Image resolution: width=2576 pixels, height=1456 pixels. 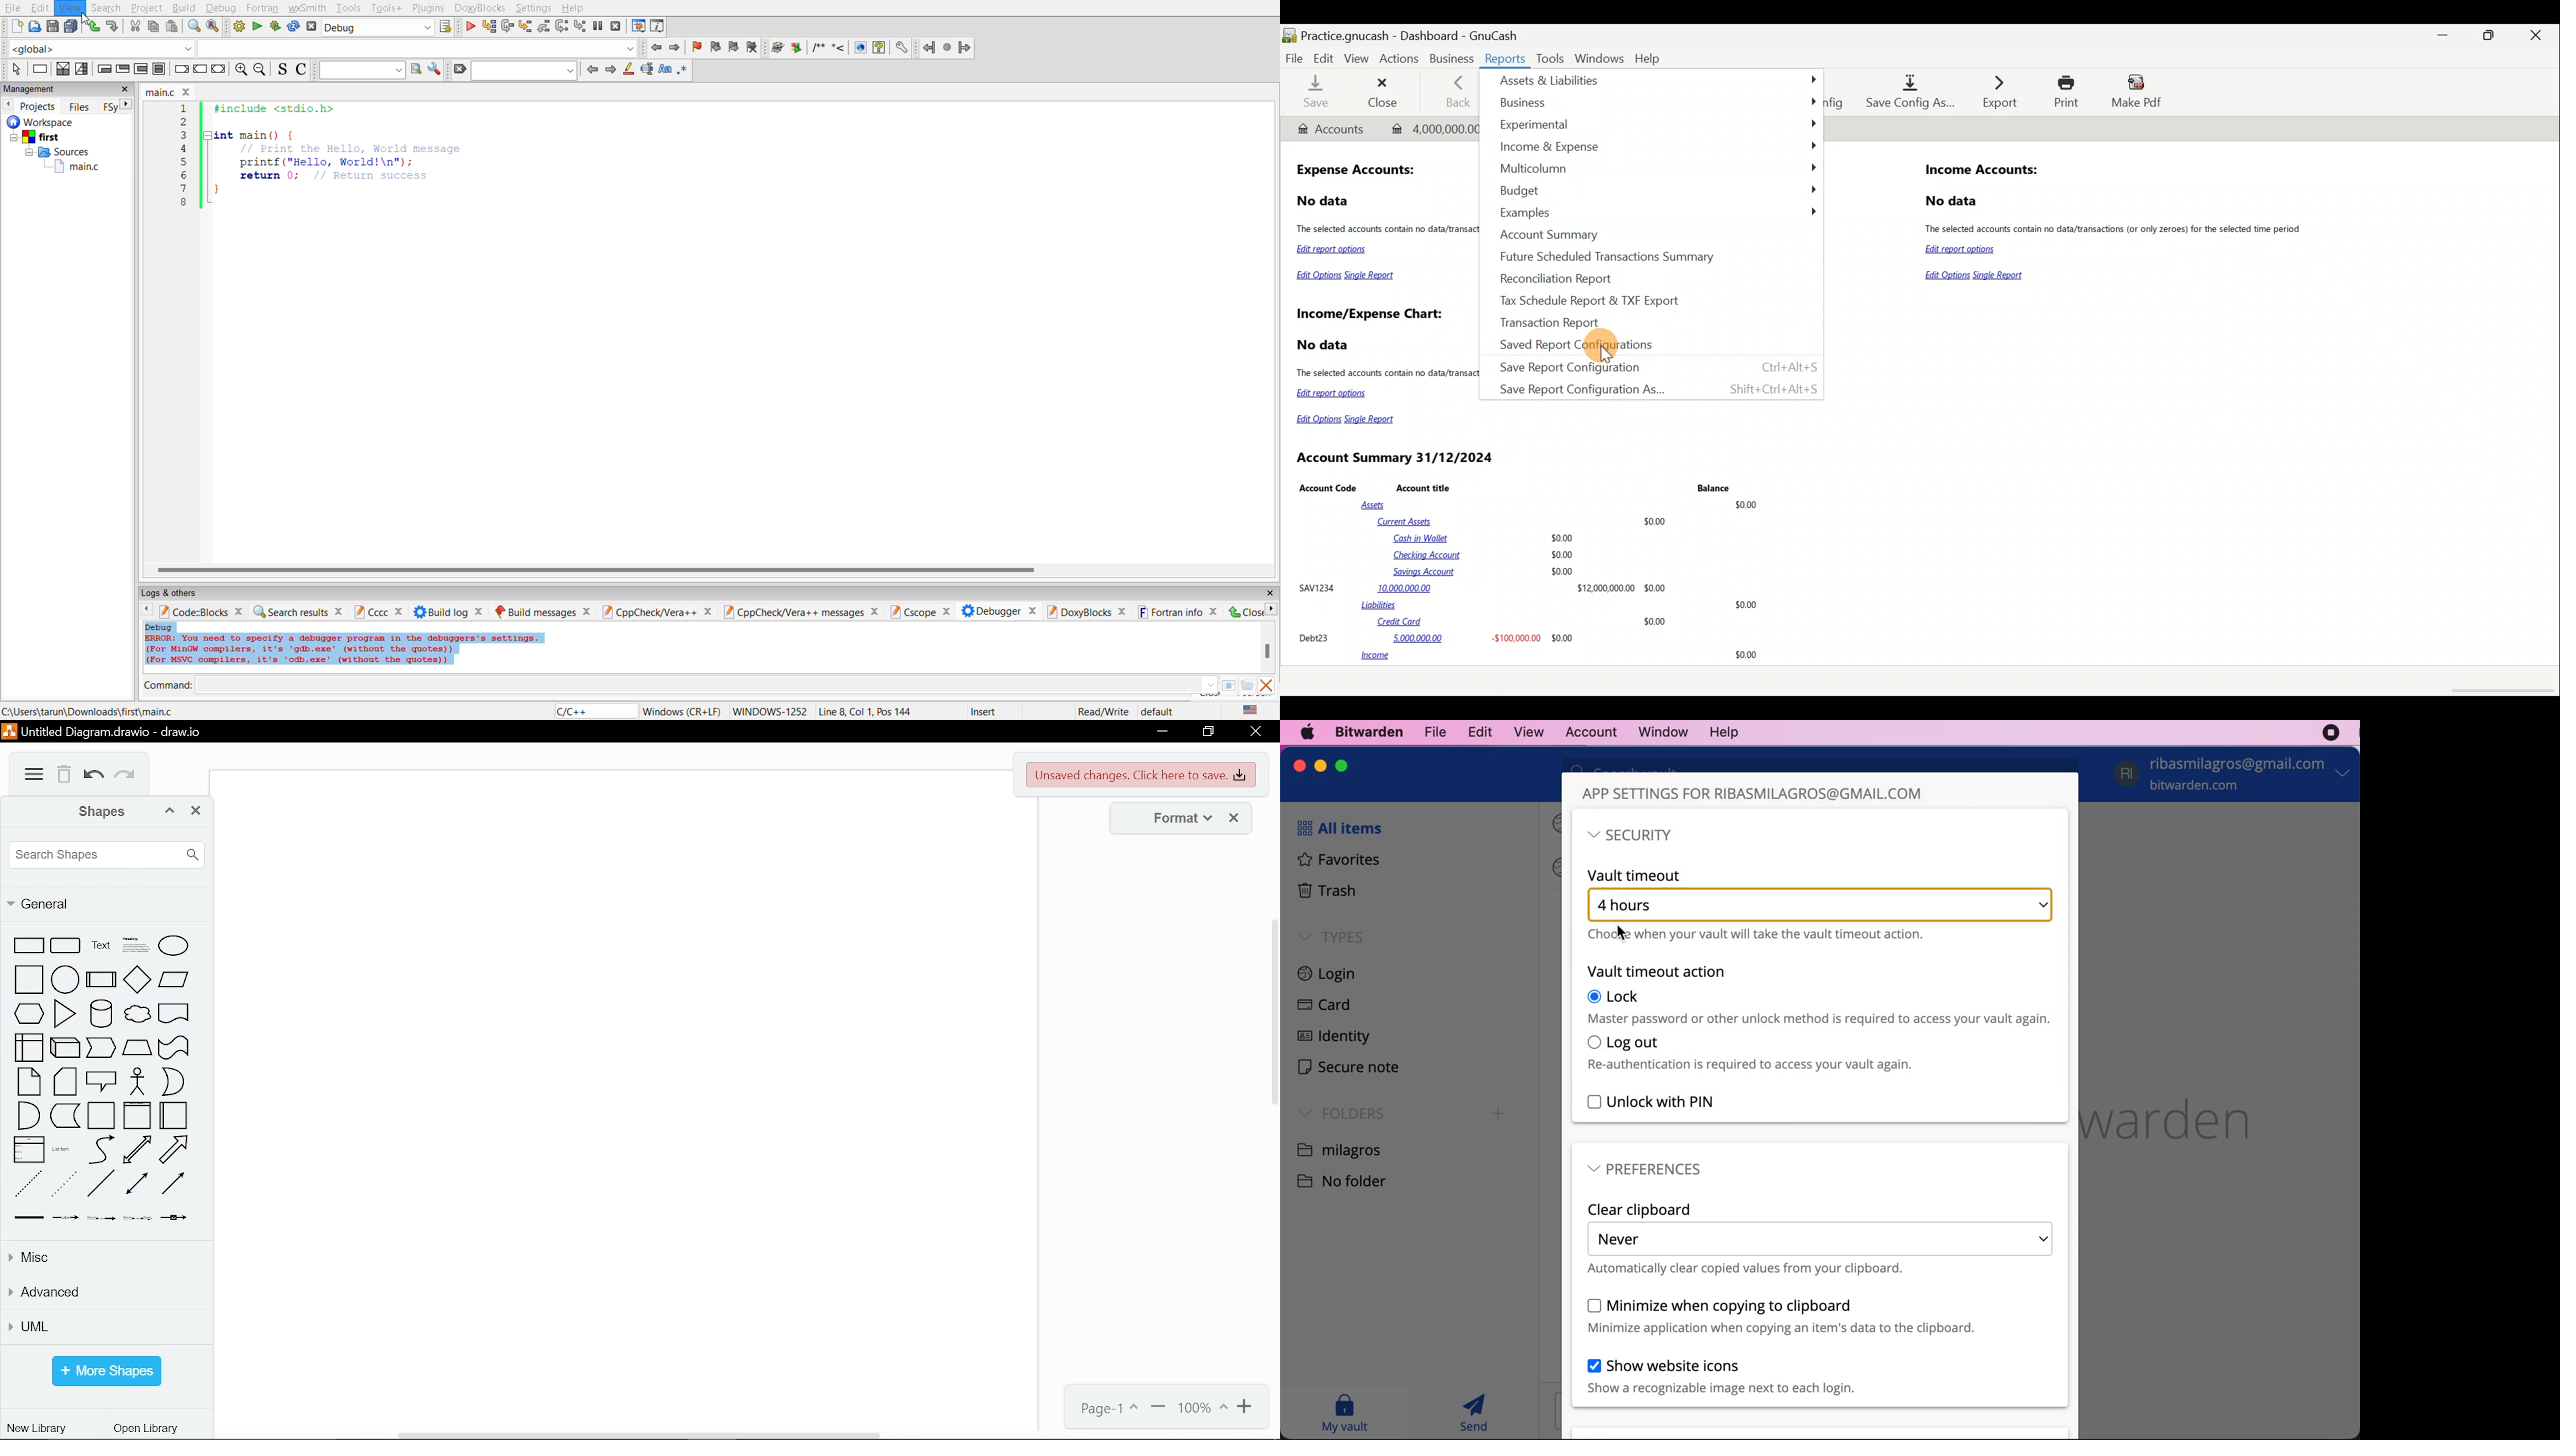 What do you see at coordinates (343, 151) in the screenshot?
I see `code` at bounding box center [343, 151].